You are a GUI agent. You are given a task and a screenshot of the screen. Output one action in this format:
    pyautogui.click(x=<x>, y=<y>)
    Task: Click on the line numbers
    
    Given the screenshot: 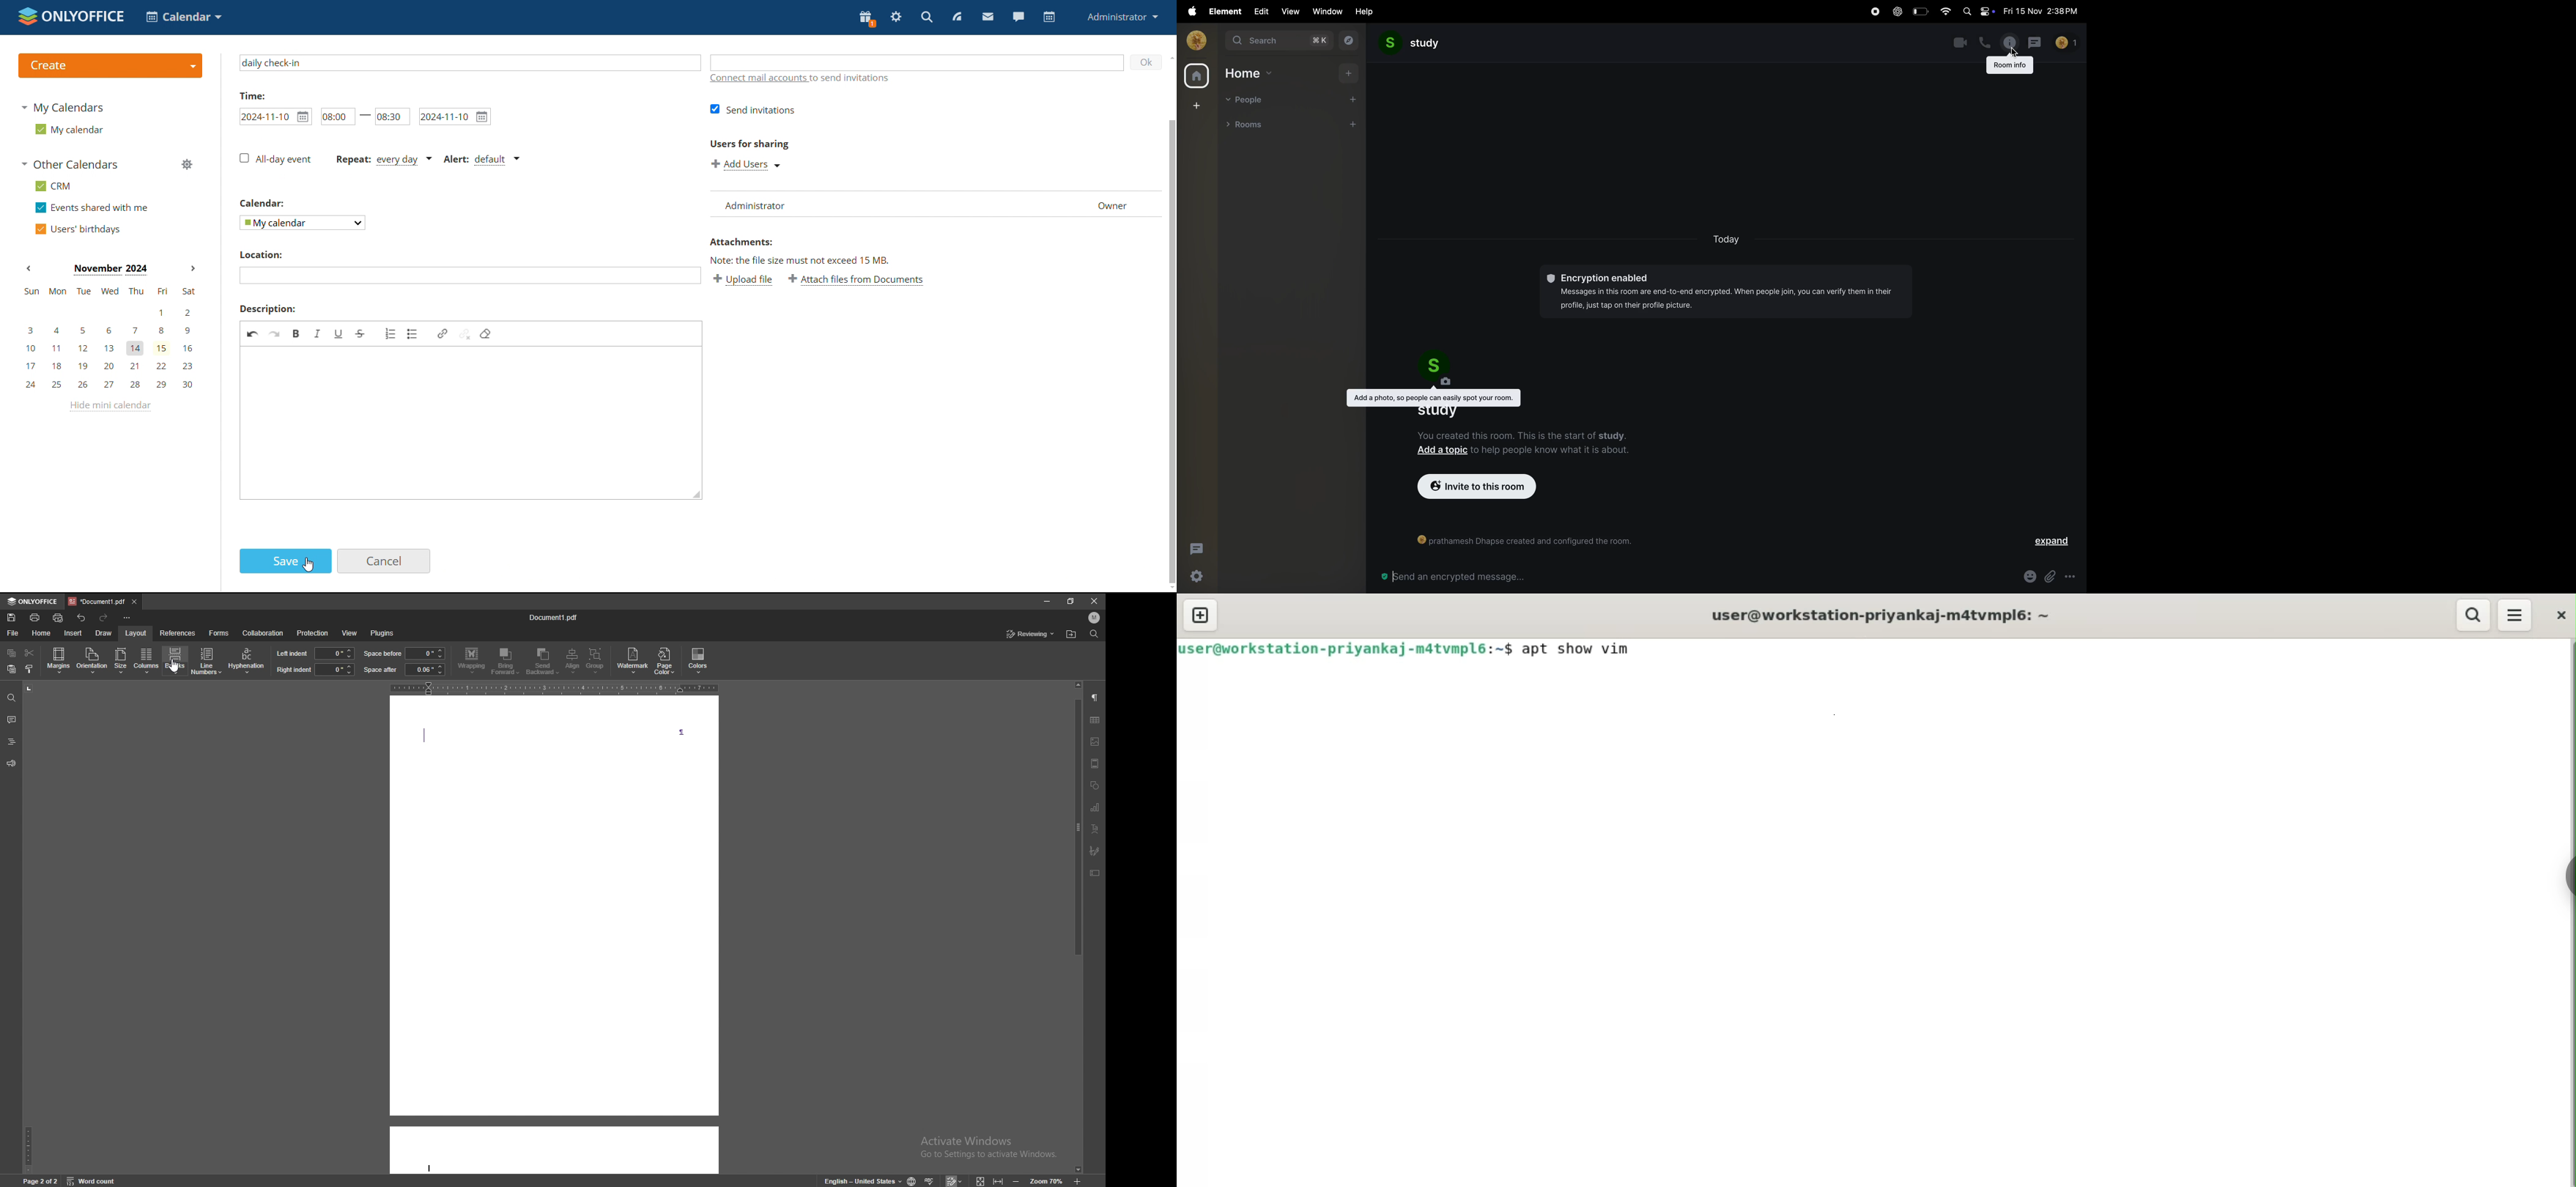 What is the action you would take?
    pyautogui.click(x=206, y=661)
    